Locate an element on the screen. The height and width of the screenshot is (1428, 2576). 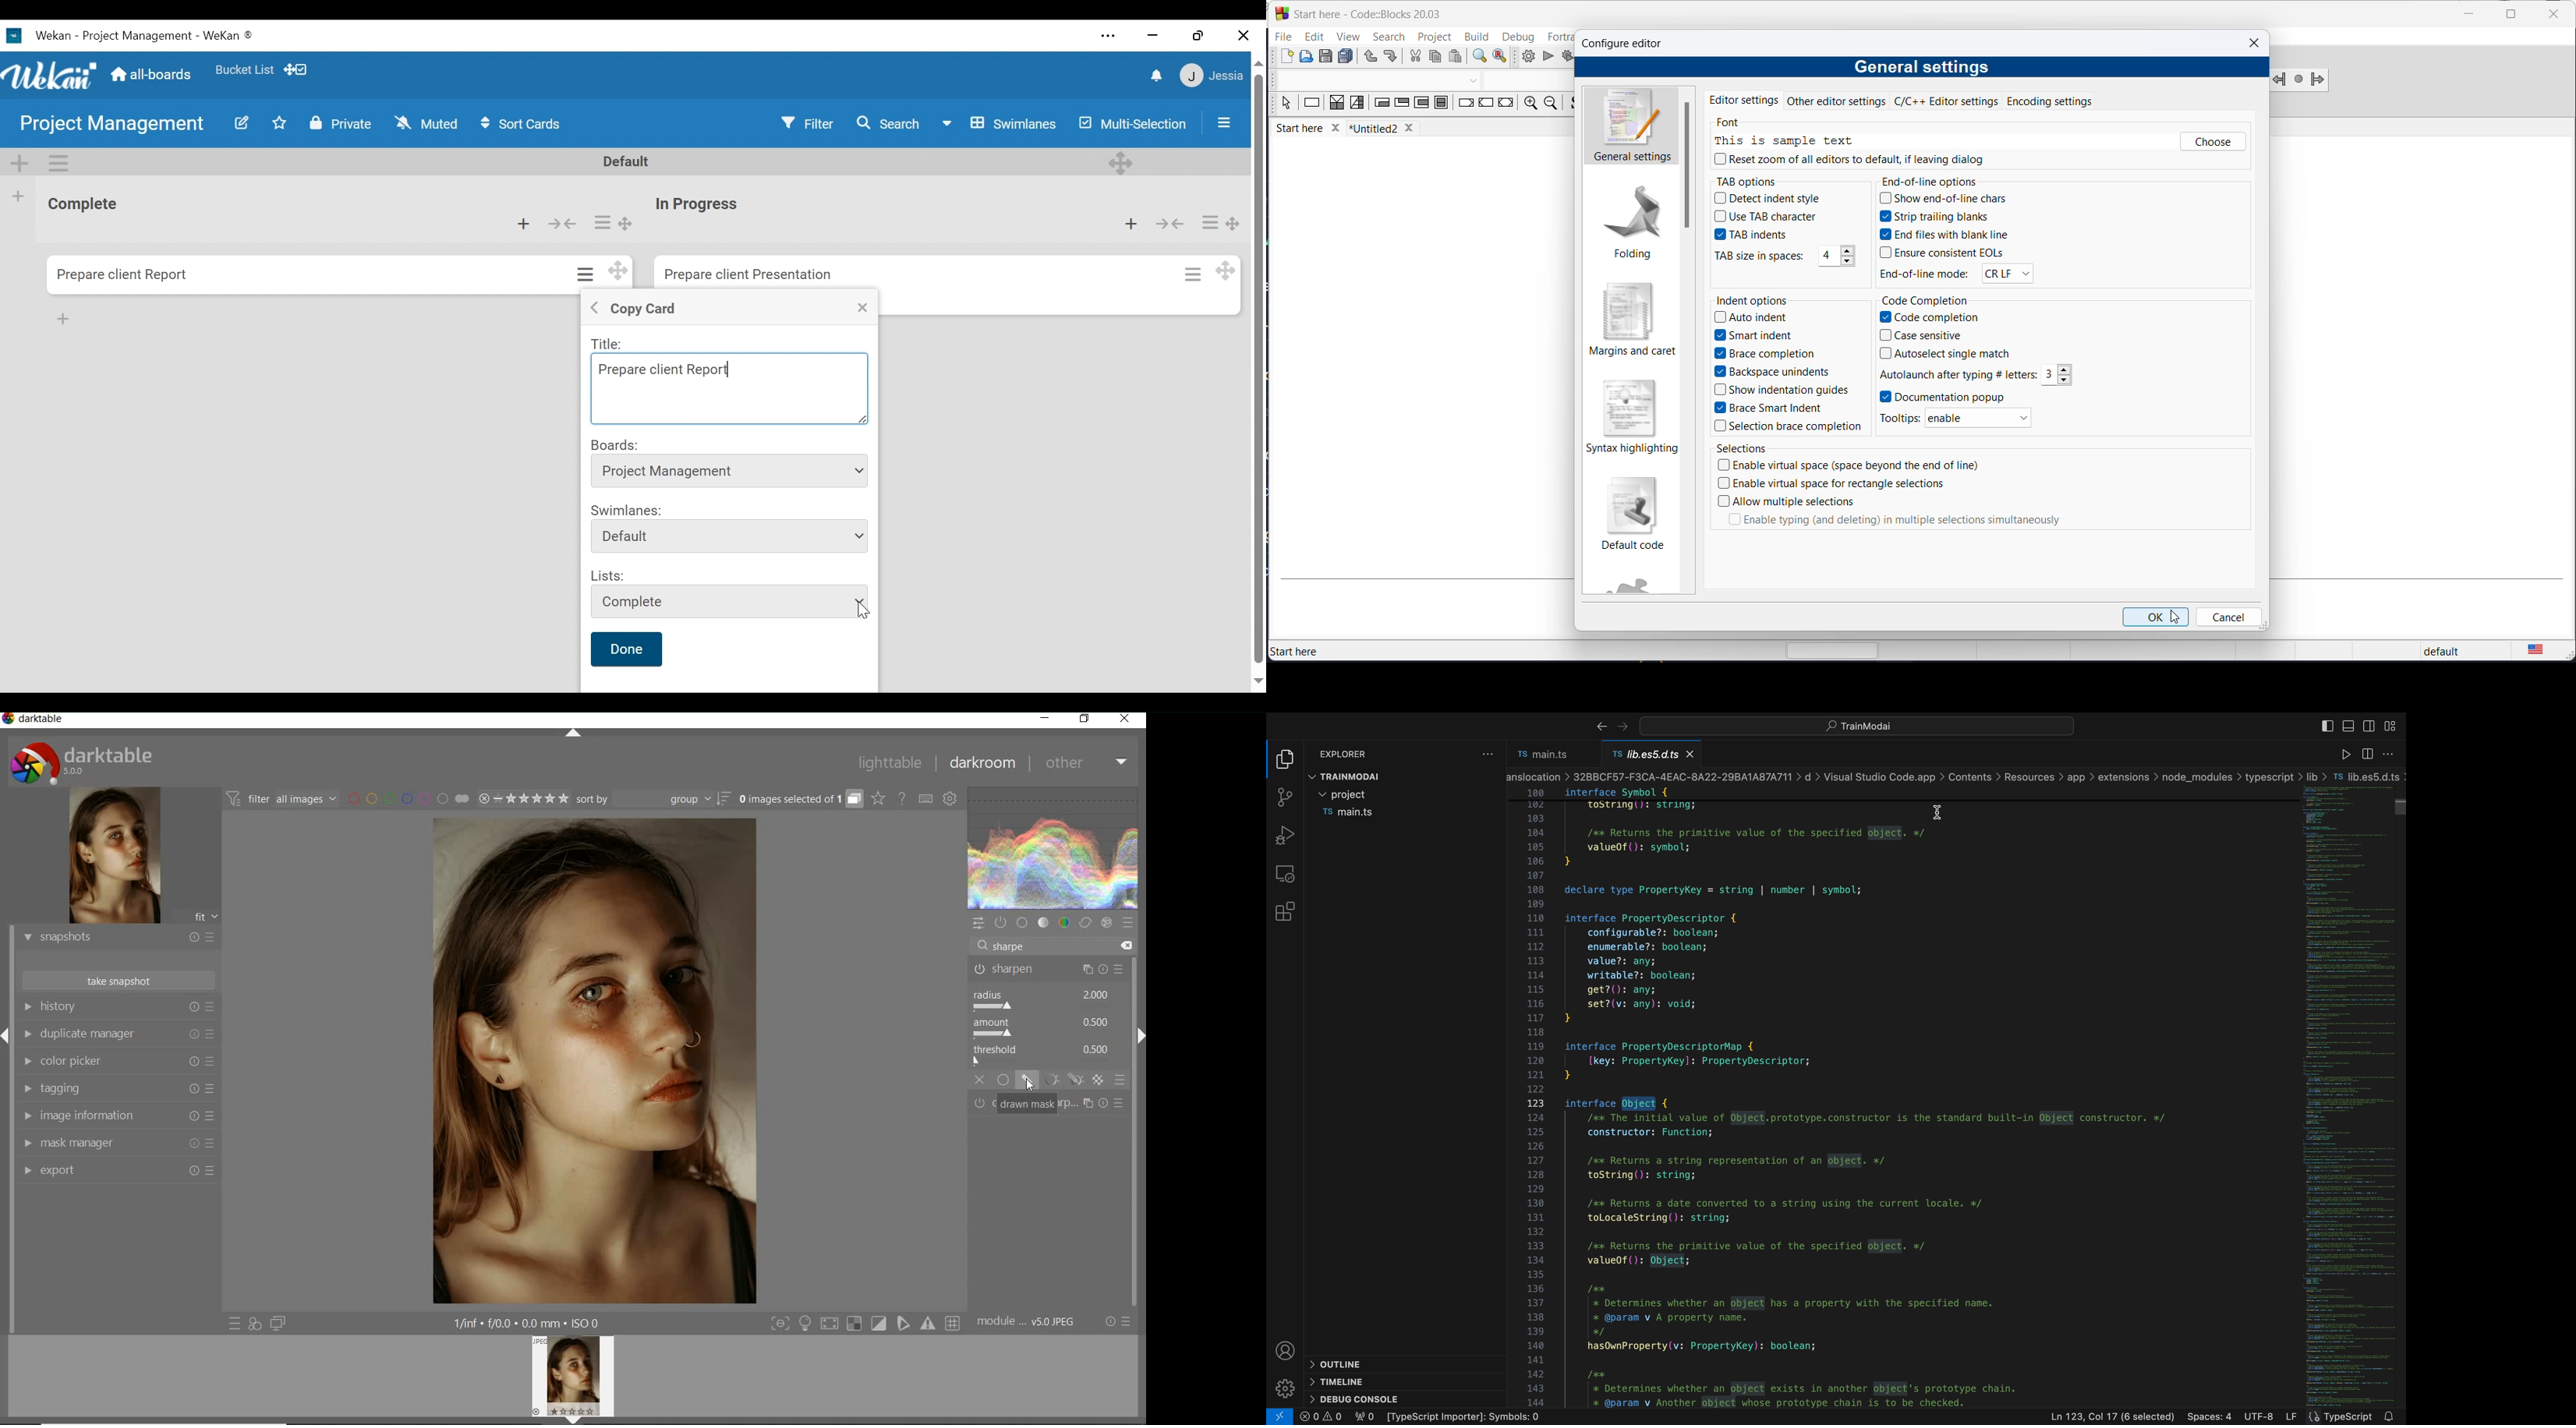
tagging is located at coordinates (115, 1089).